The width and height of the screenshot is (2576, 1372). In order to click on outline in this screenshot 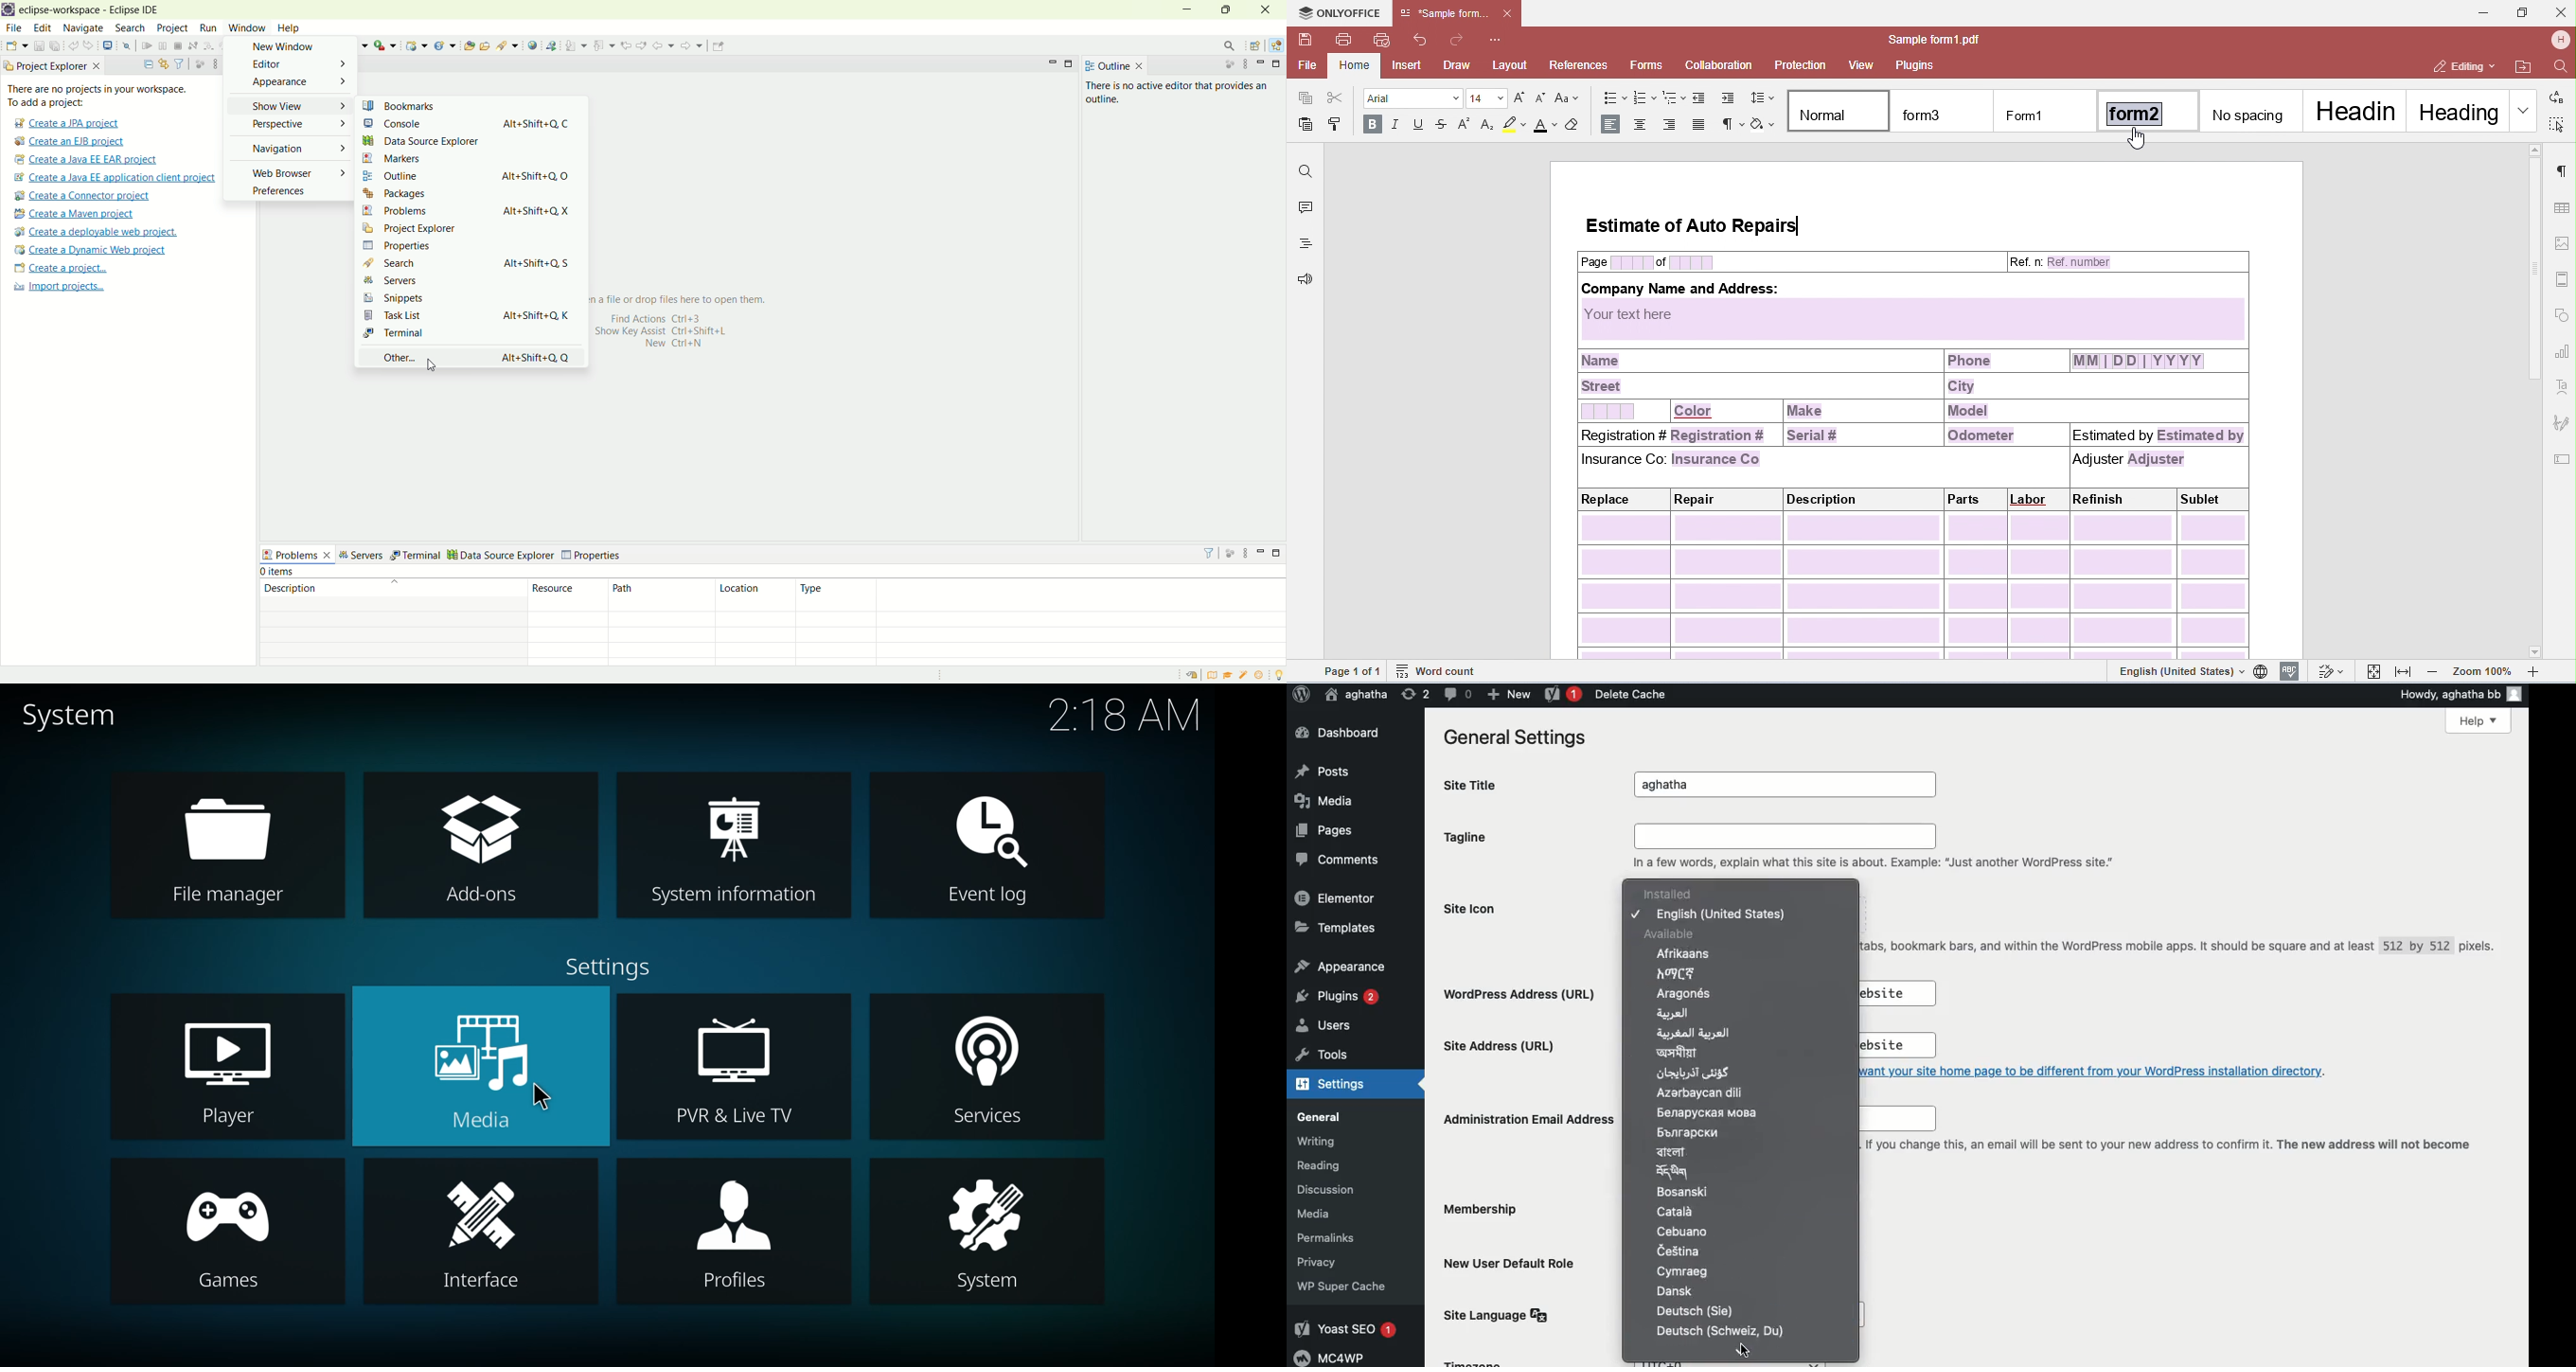, I will do `click(412, 176)`.